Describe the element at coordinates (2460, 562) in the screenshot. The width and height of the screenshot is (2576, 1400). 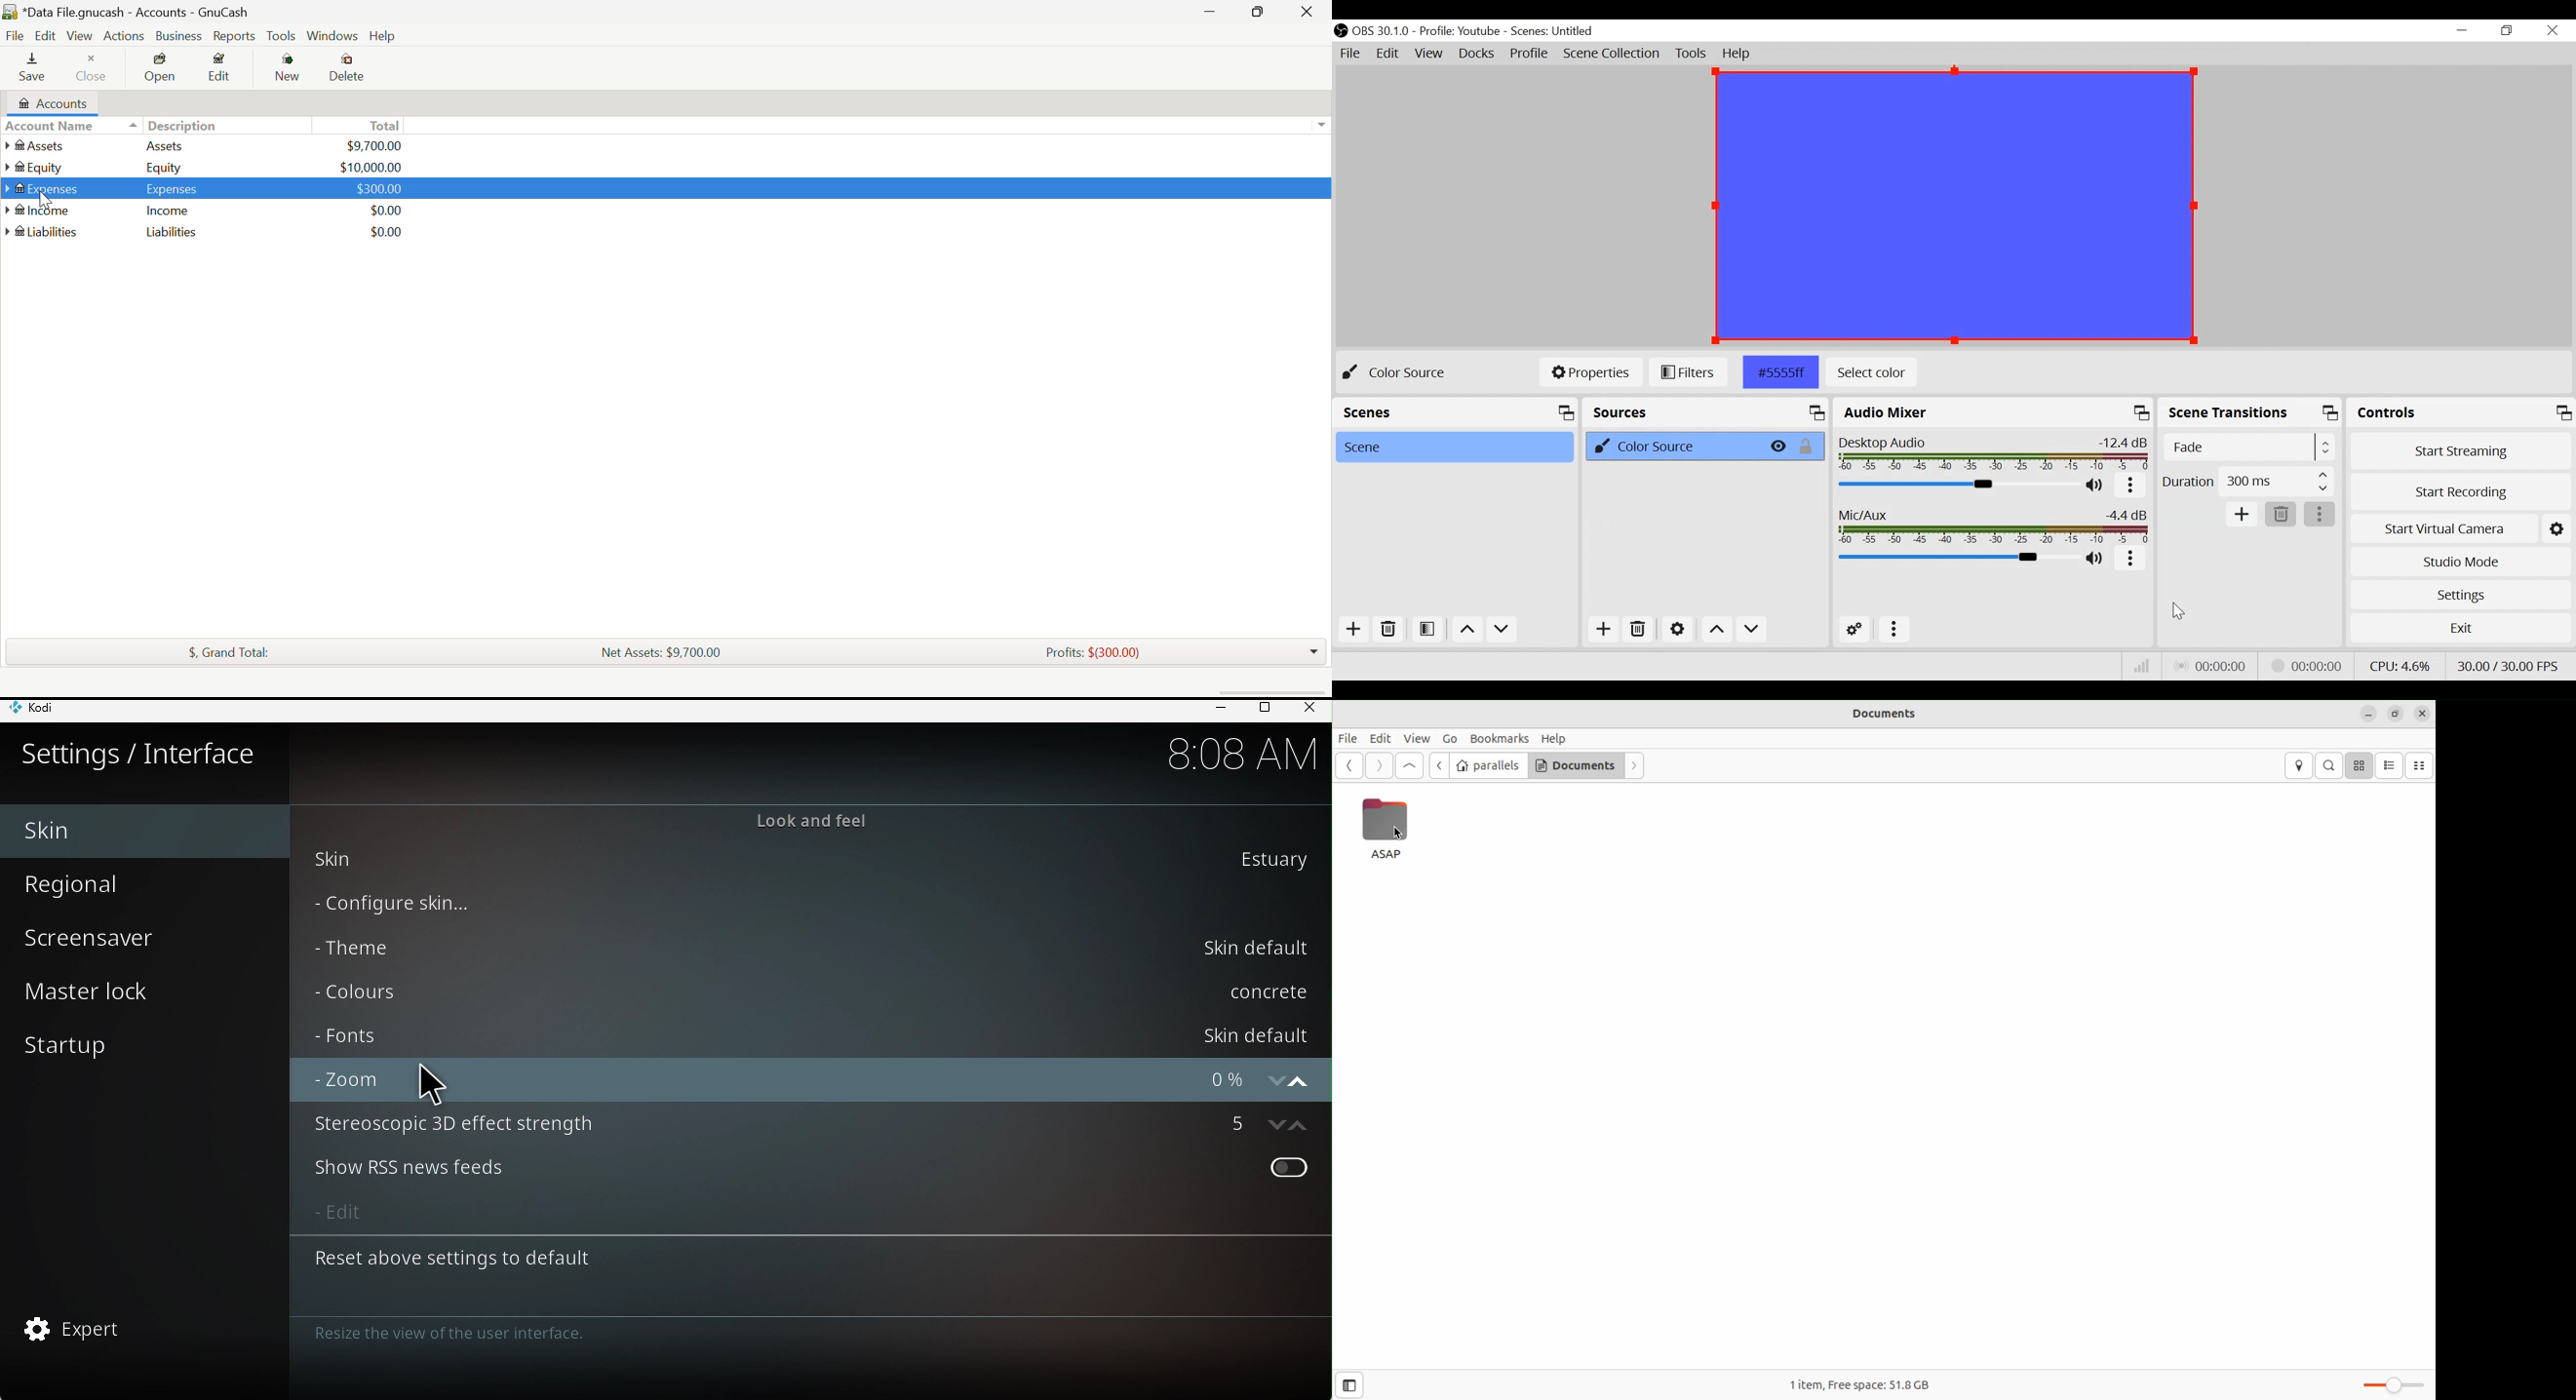
I see `Studio Mode` at that location.